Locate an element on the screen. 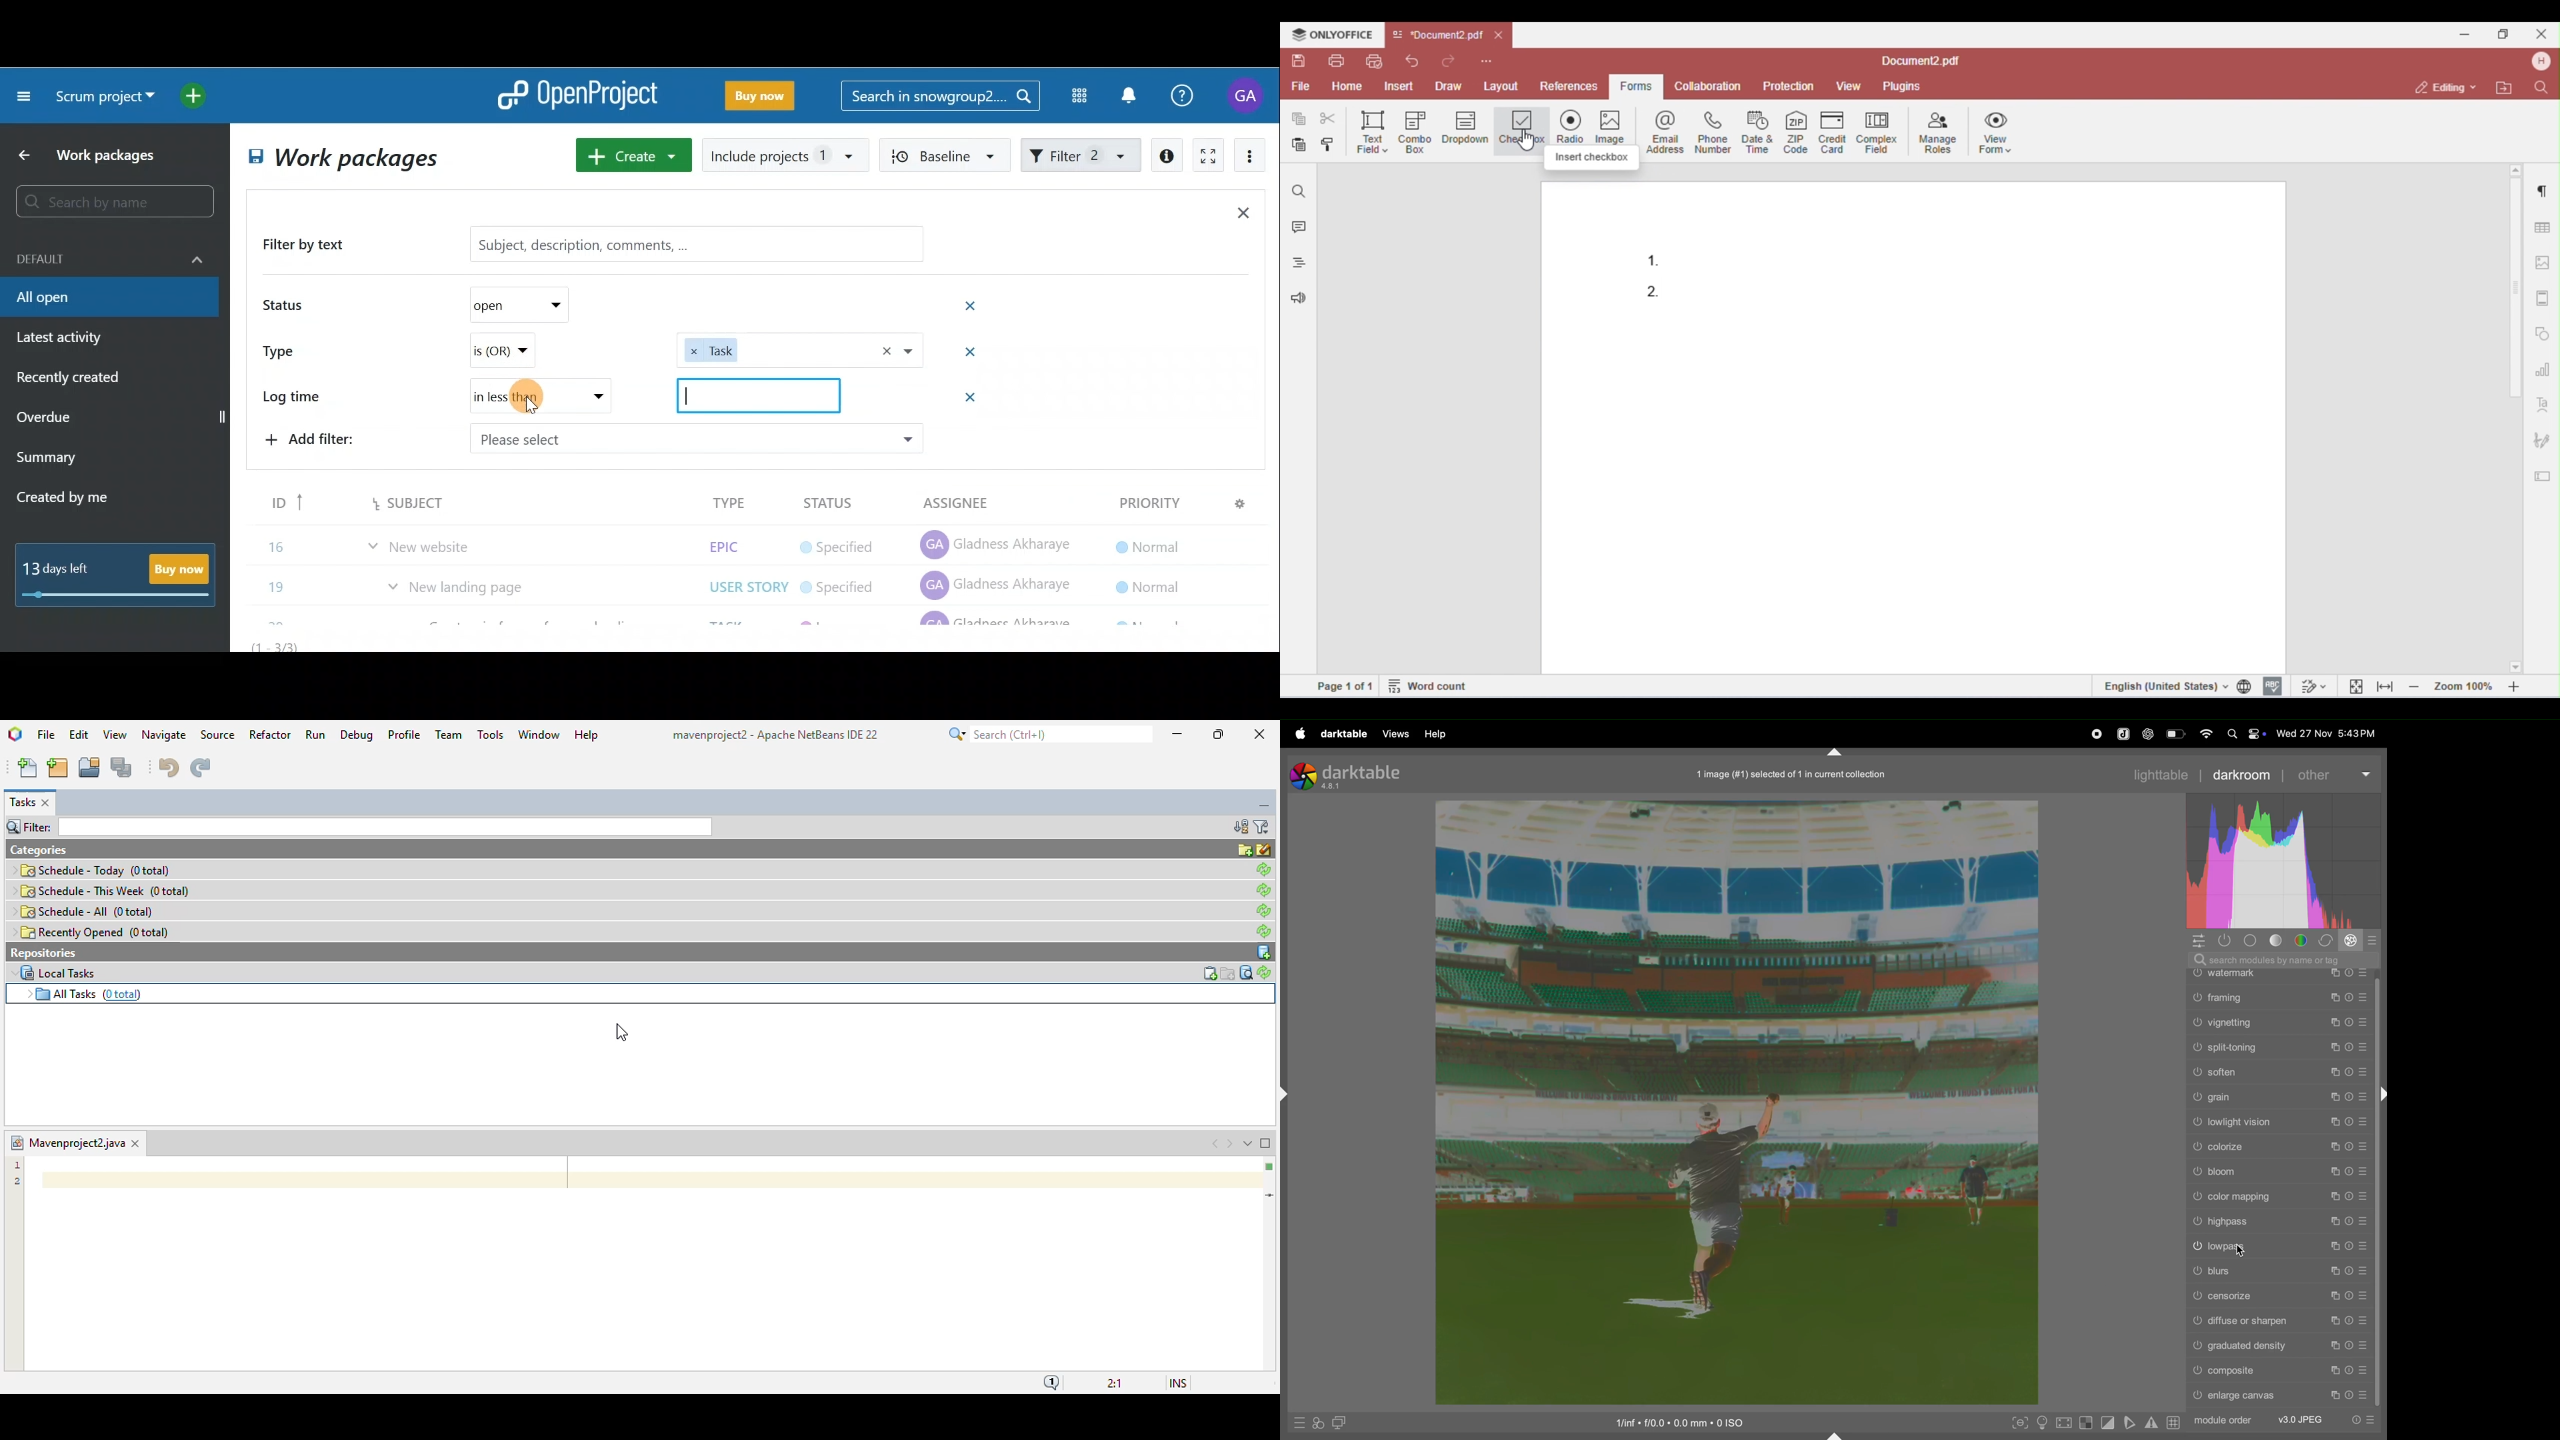 This screenshot has height=1456, width=2576. open is located at coordinates (528, 303).